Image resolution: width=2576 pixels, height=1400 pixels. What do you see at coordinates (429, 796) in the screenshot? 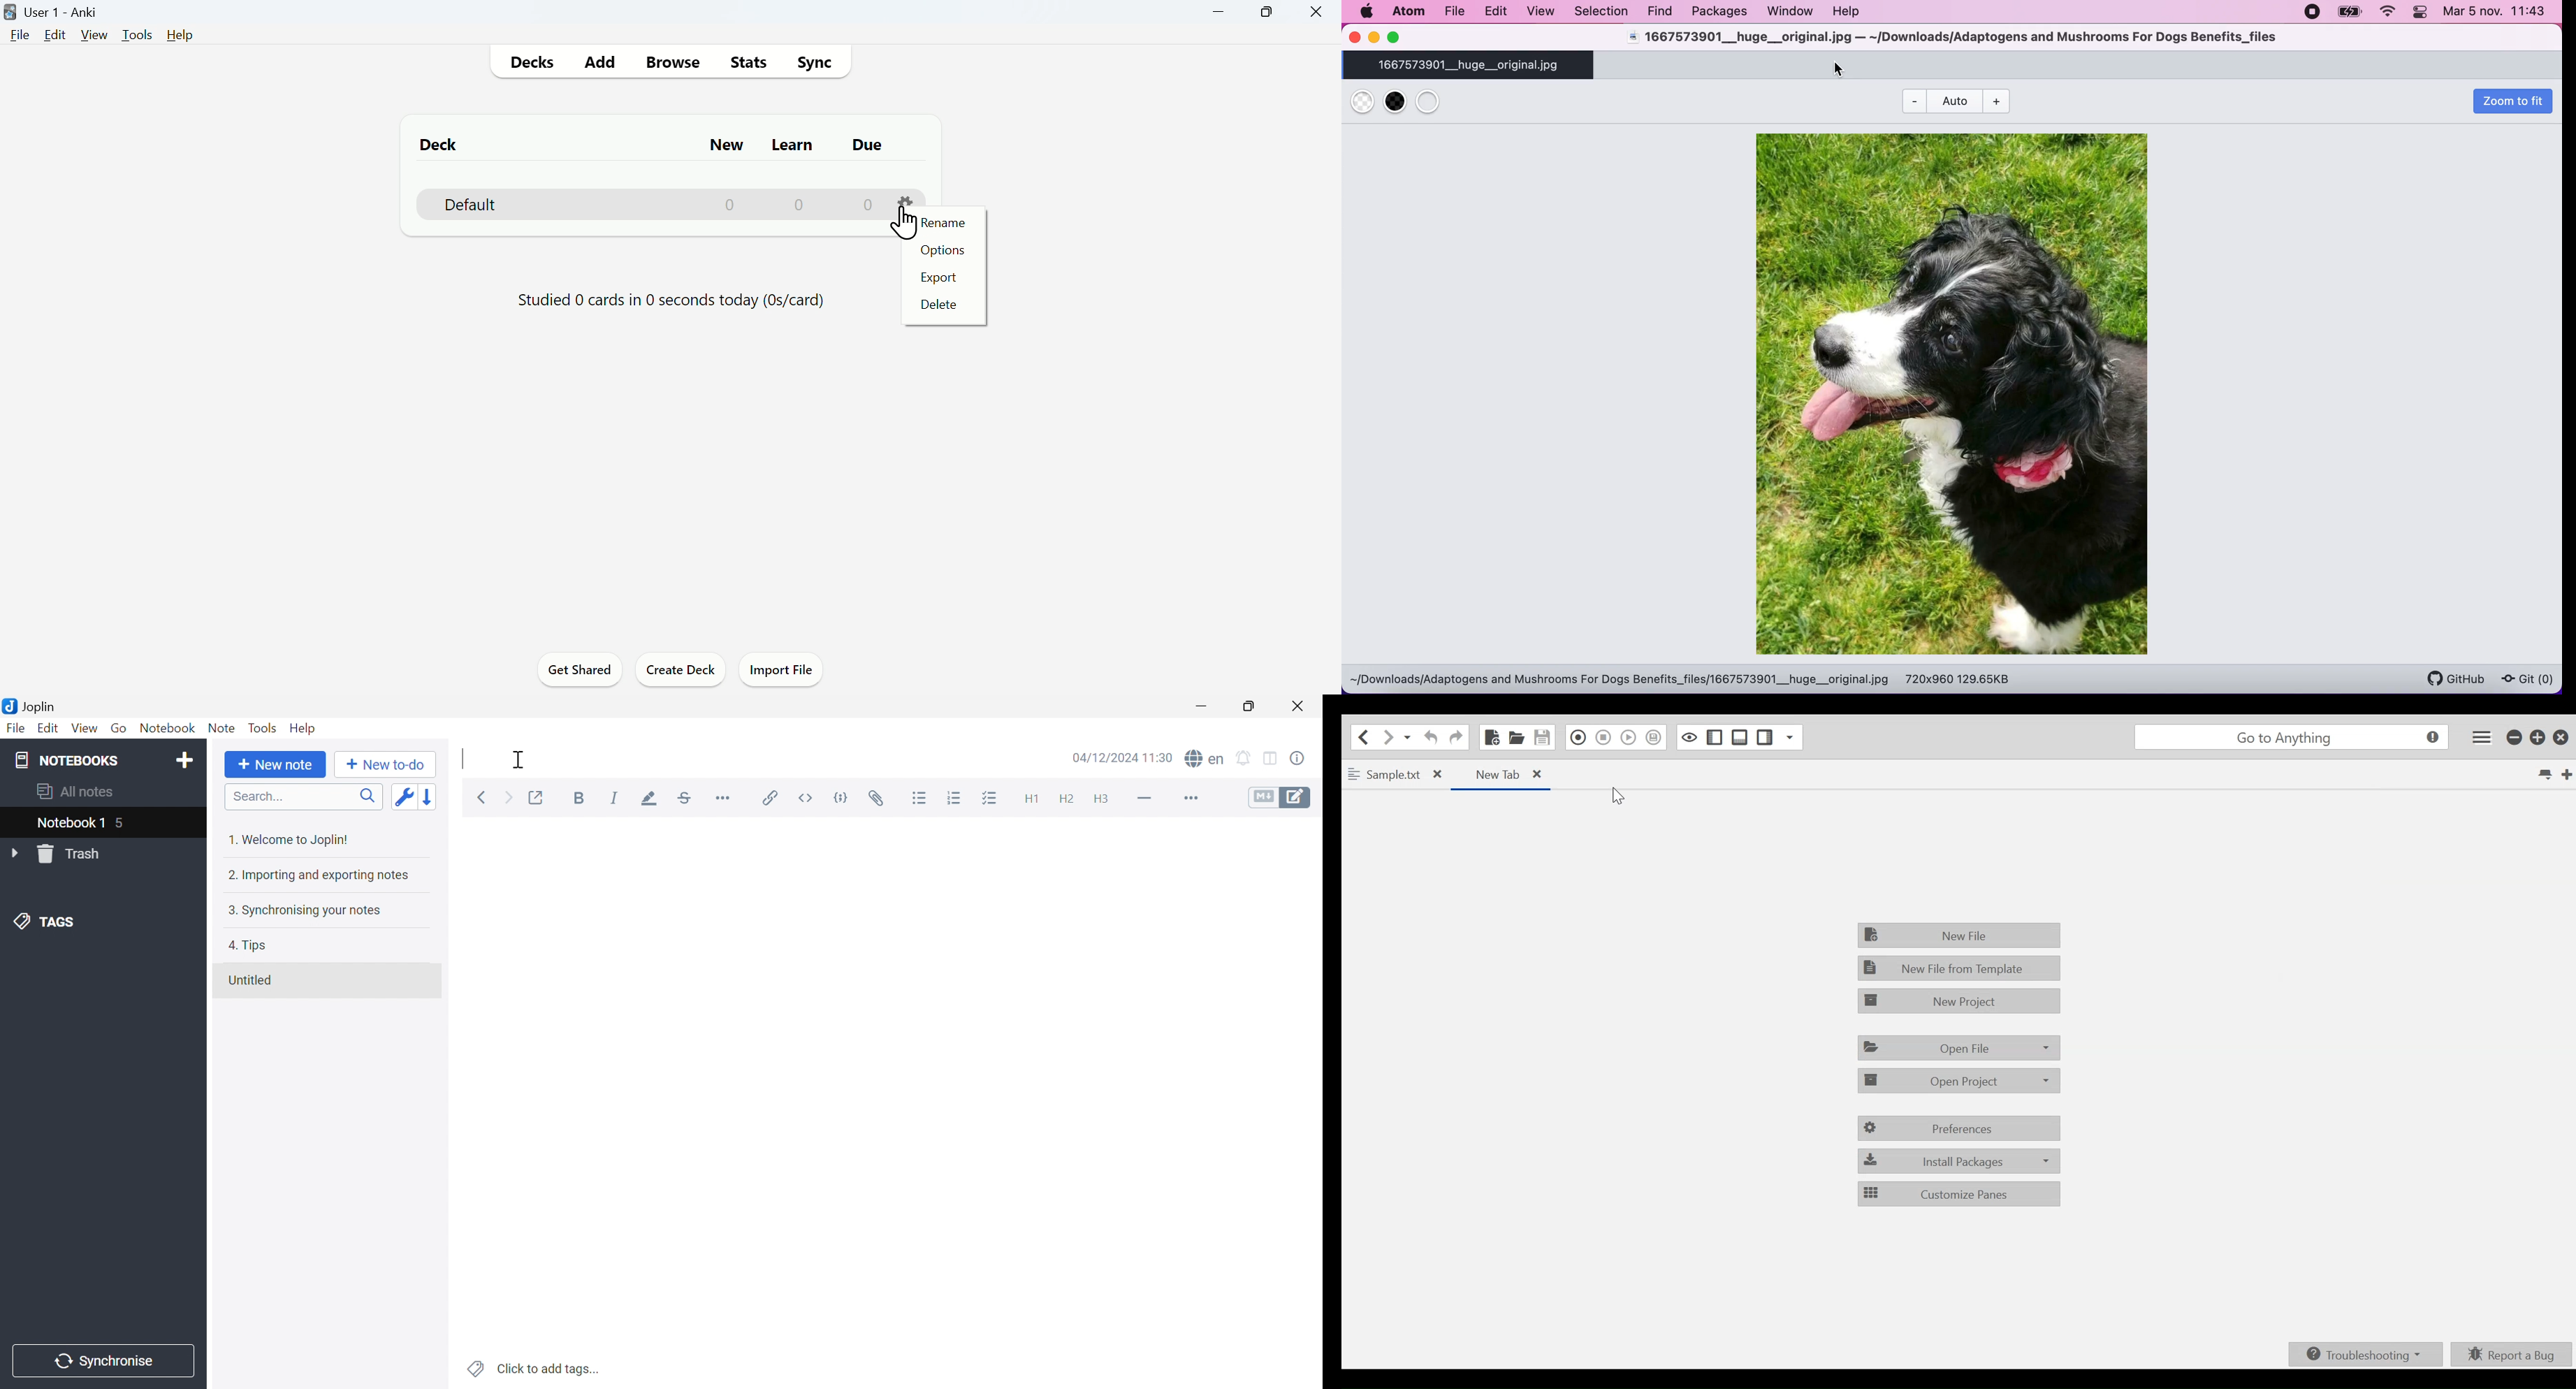
I see `Reverse sort order` at bounding box center [429, 796].